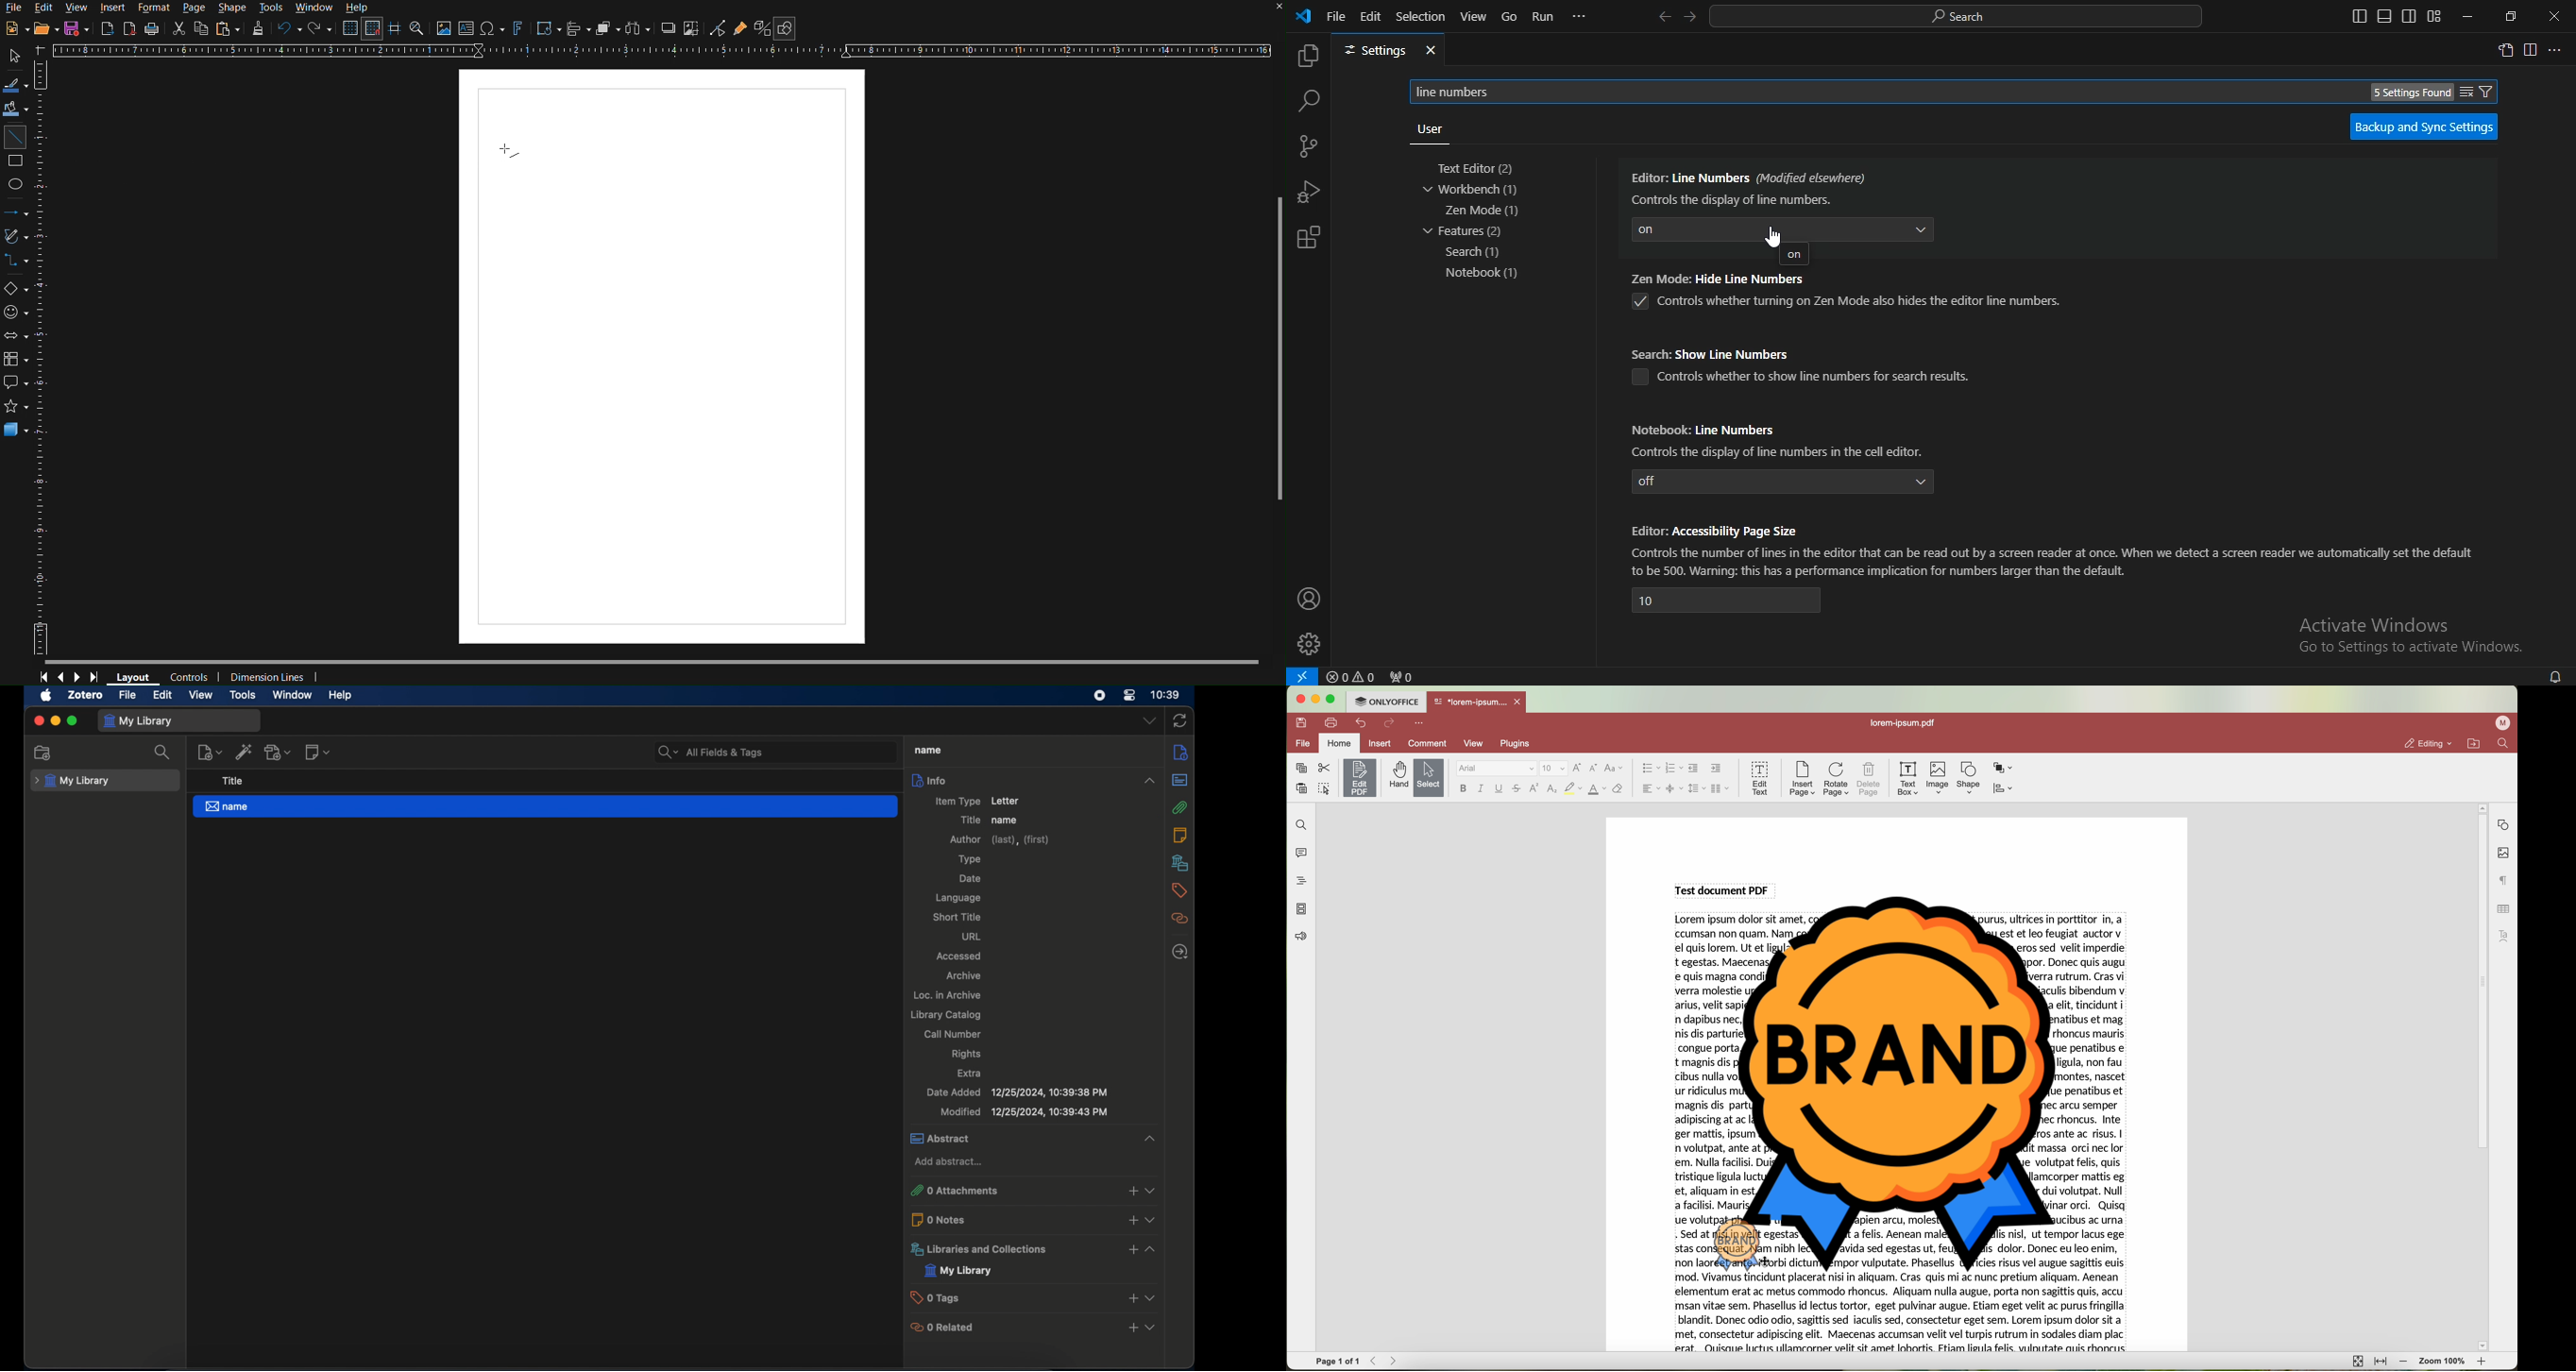 Image resolution: width=2576 pixels, height=1372 pixels. I want to click on oc. in archive, so click(947, 996).